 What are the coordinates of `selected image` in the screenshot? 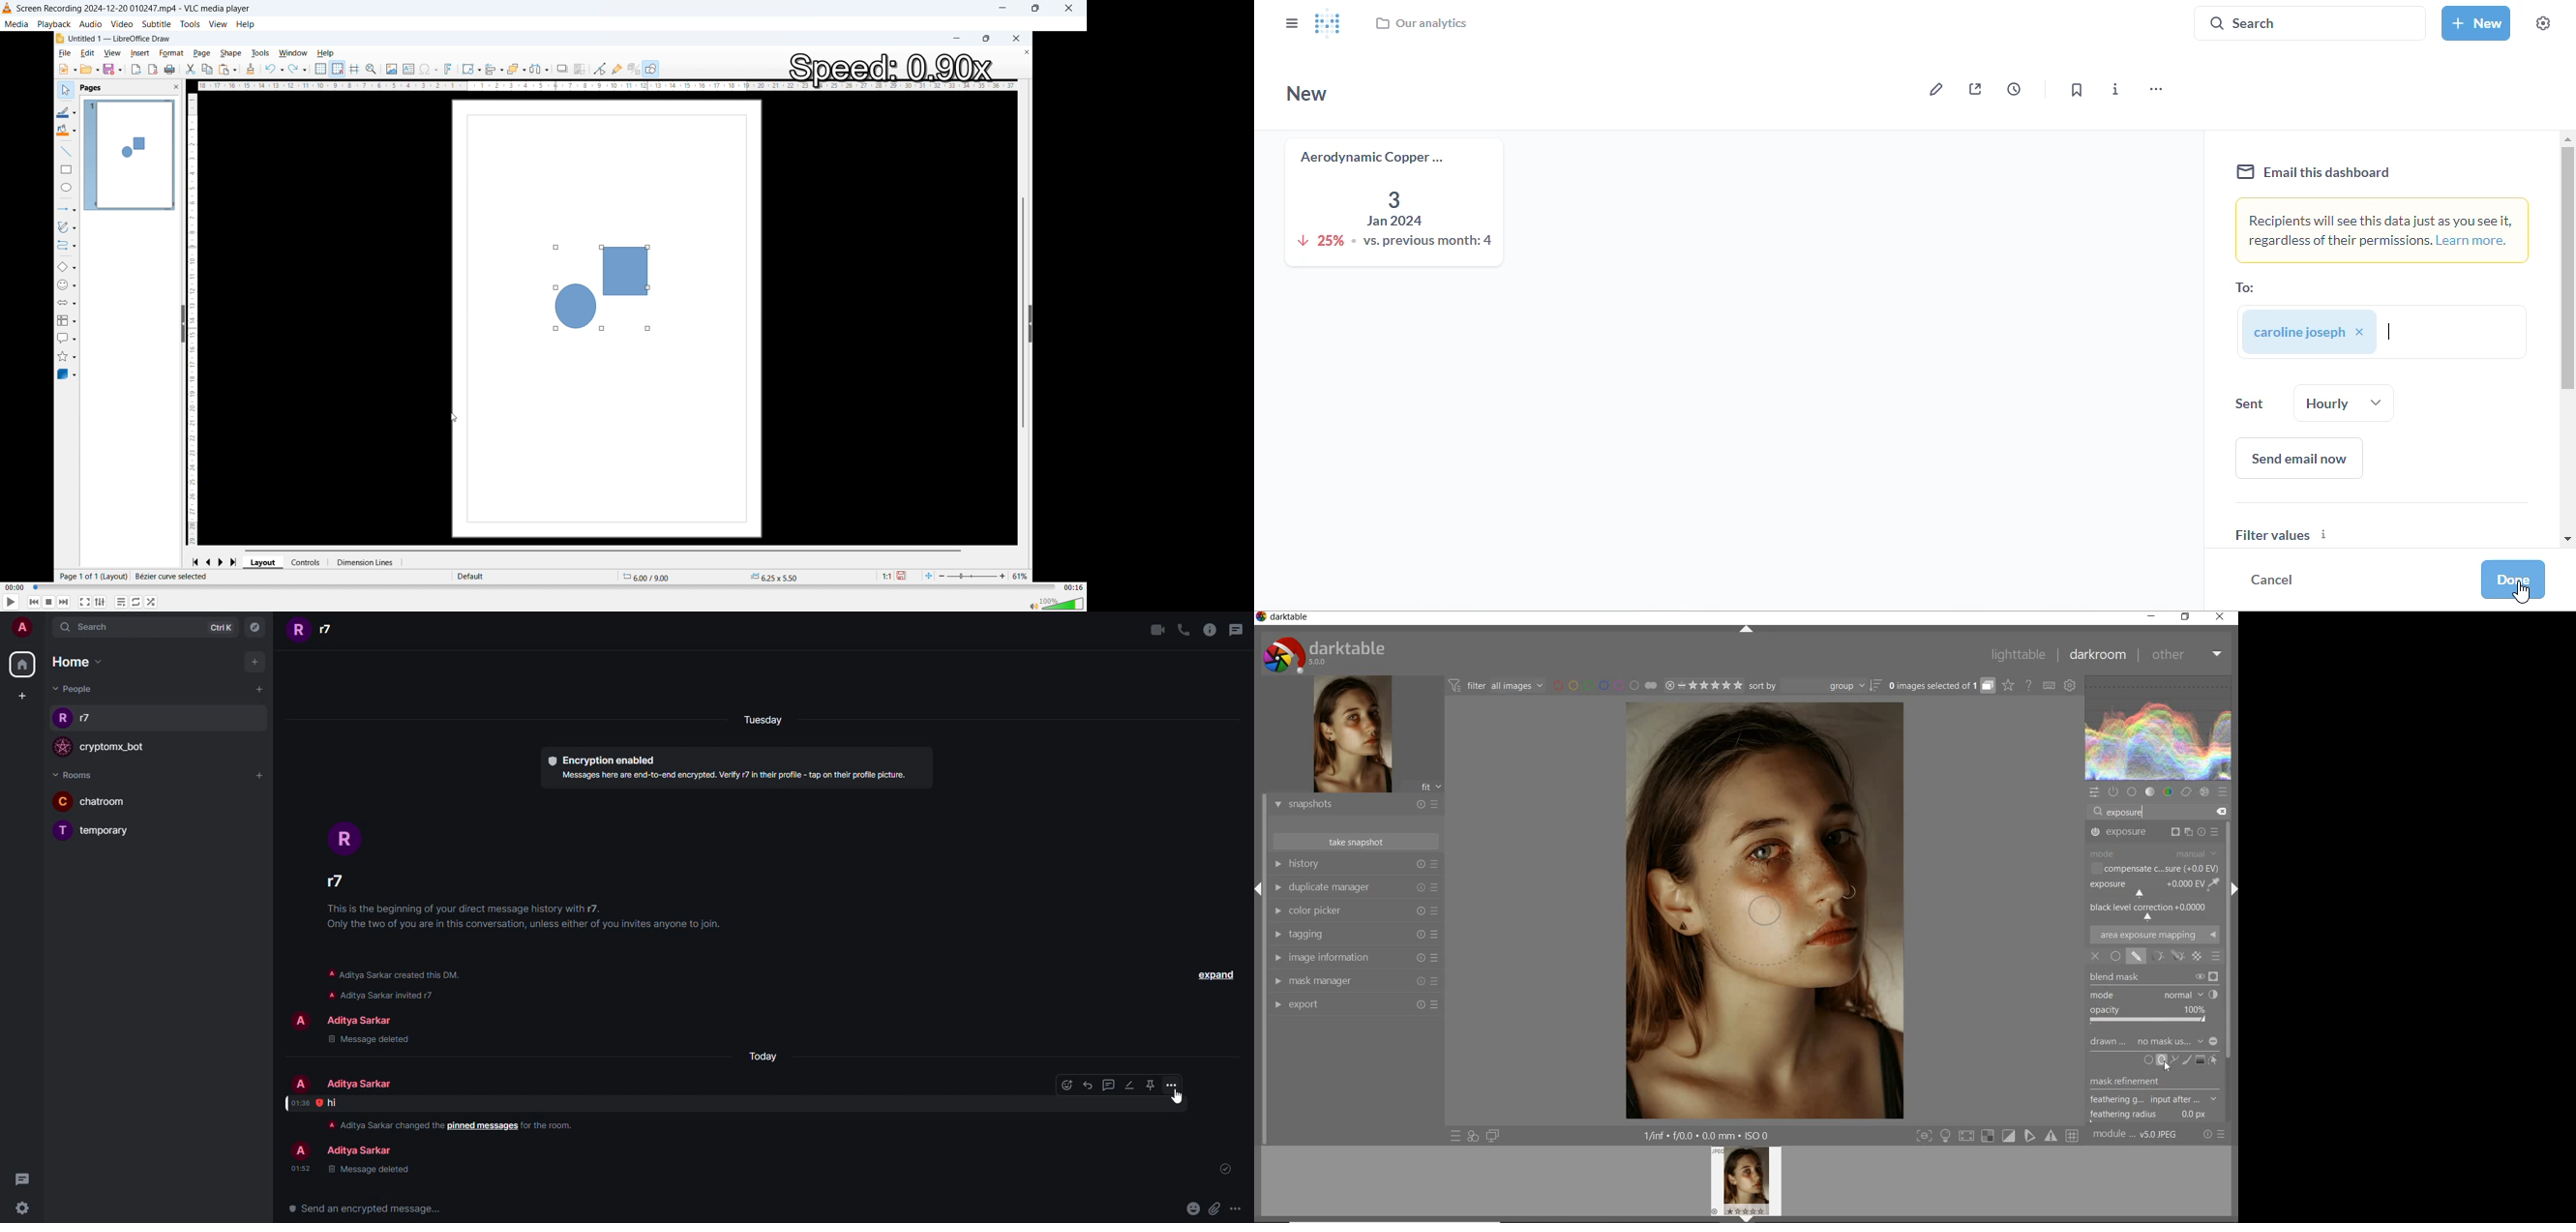 It's located at (1767, 910).